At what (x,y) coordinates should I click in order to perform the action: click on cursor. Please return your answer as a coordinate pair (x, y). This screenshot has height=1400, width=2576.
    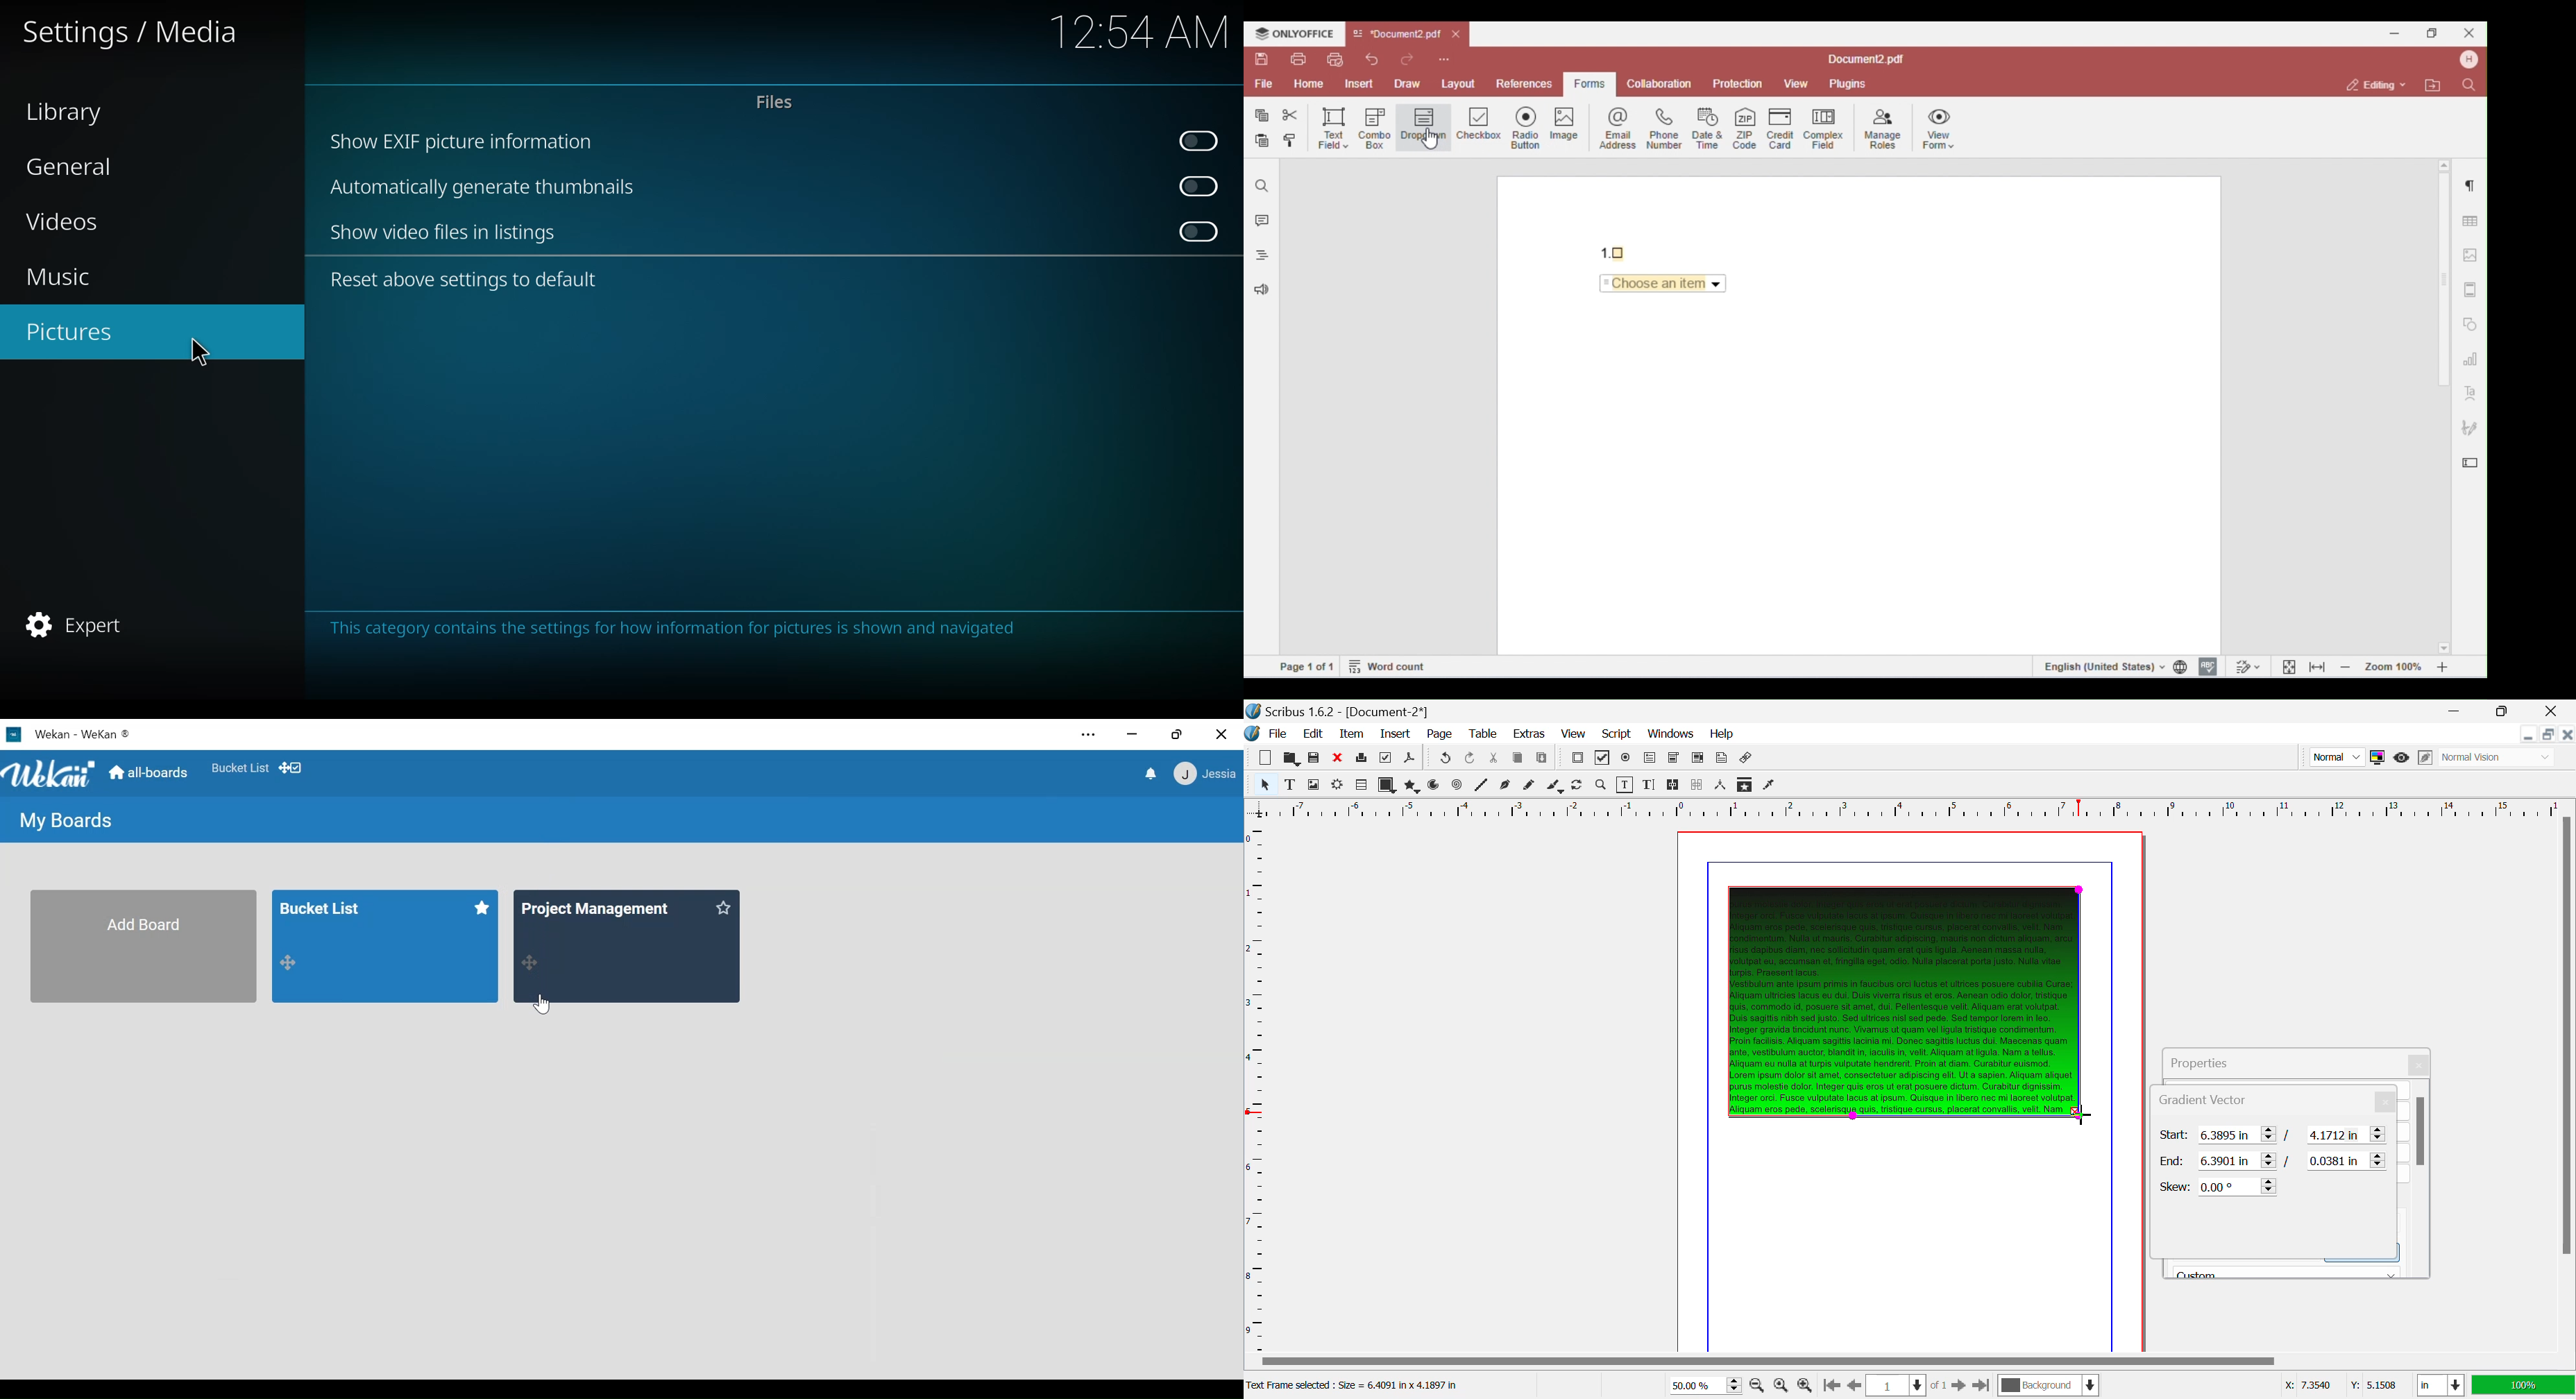
    Looking at the image, I should click on (198, 350).